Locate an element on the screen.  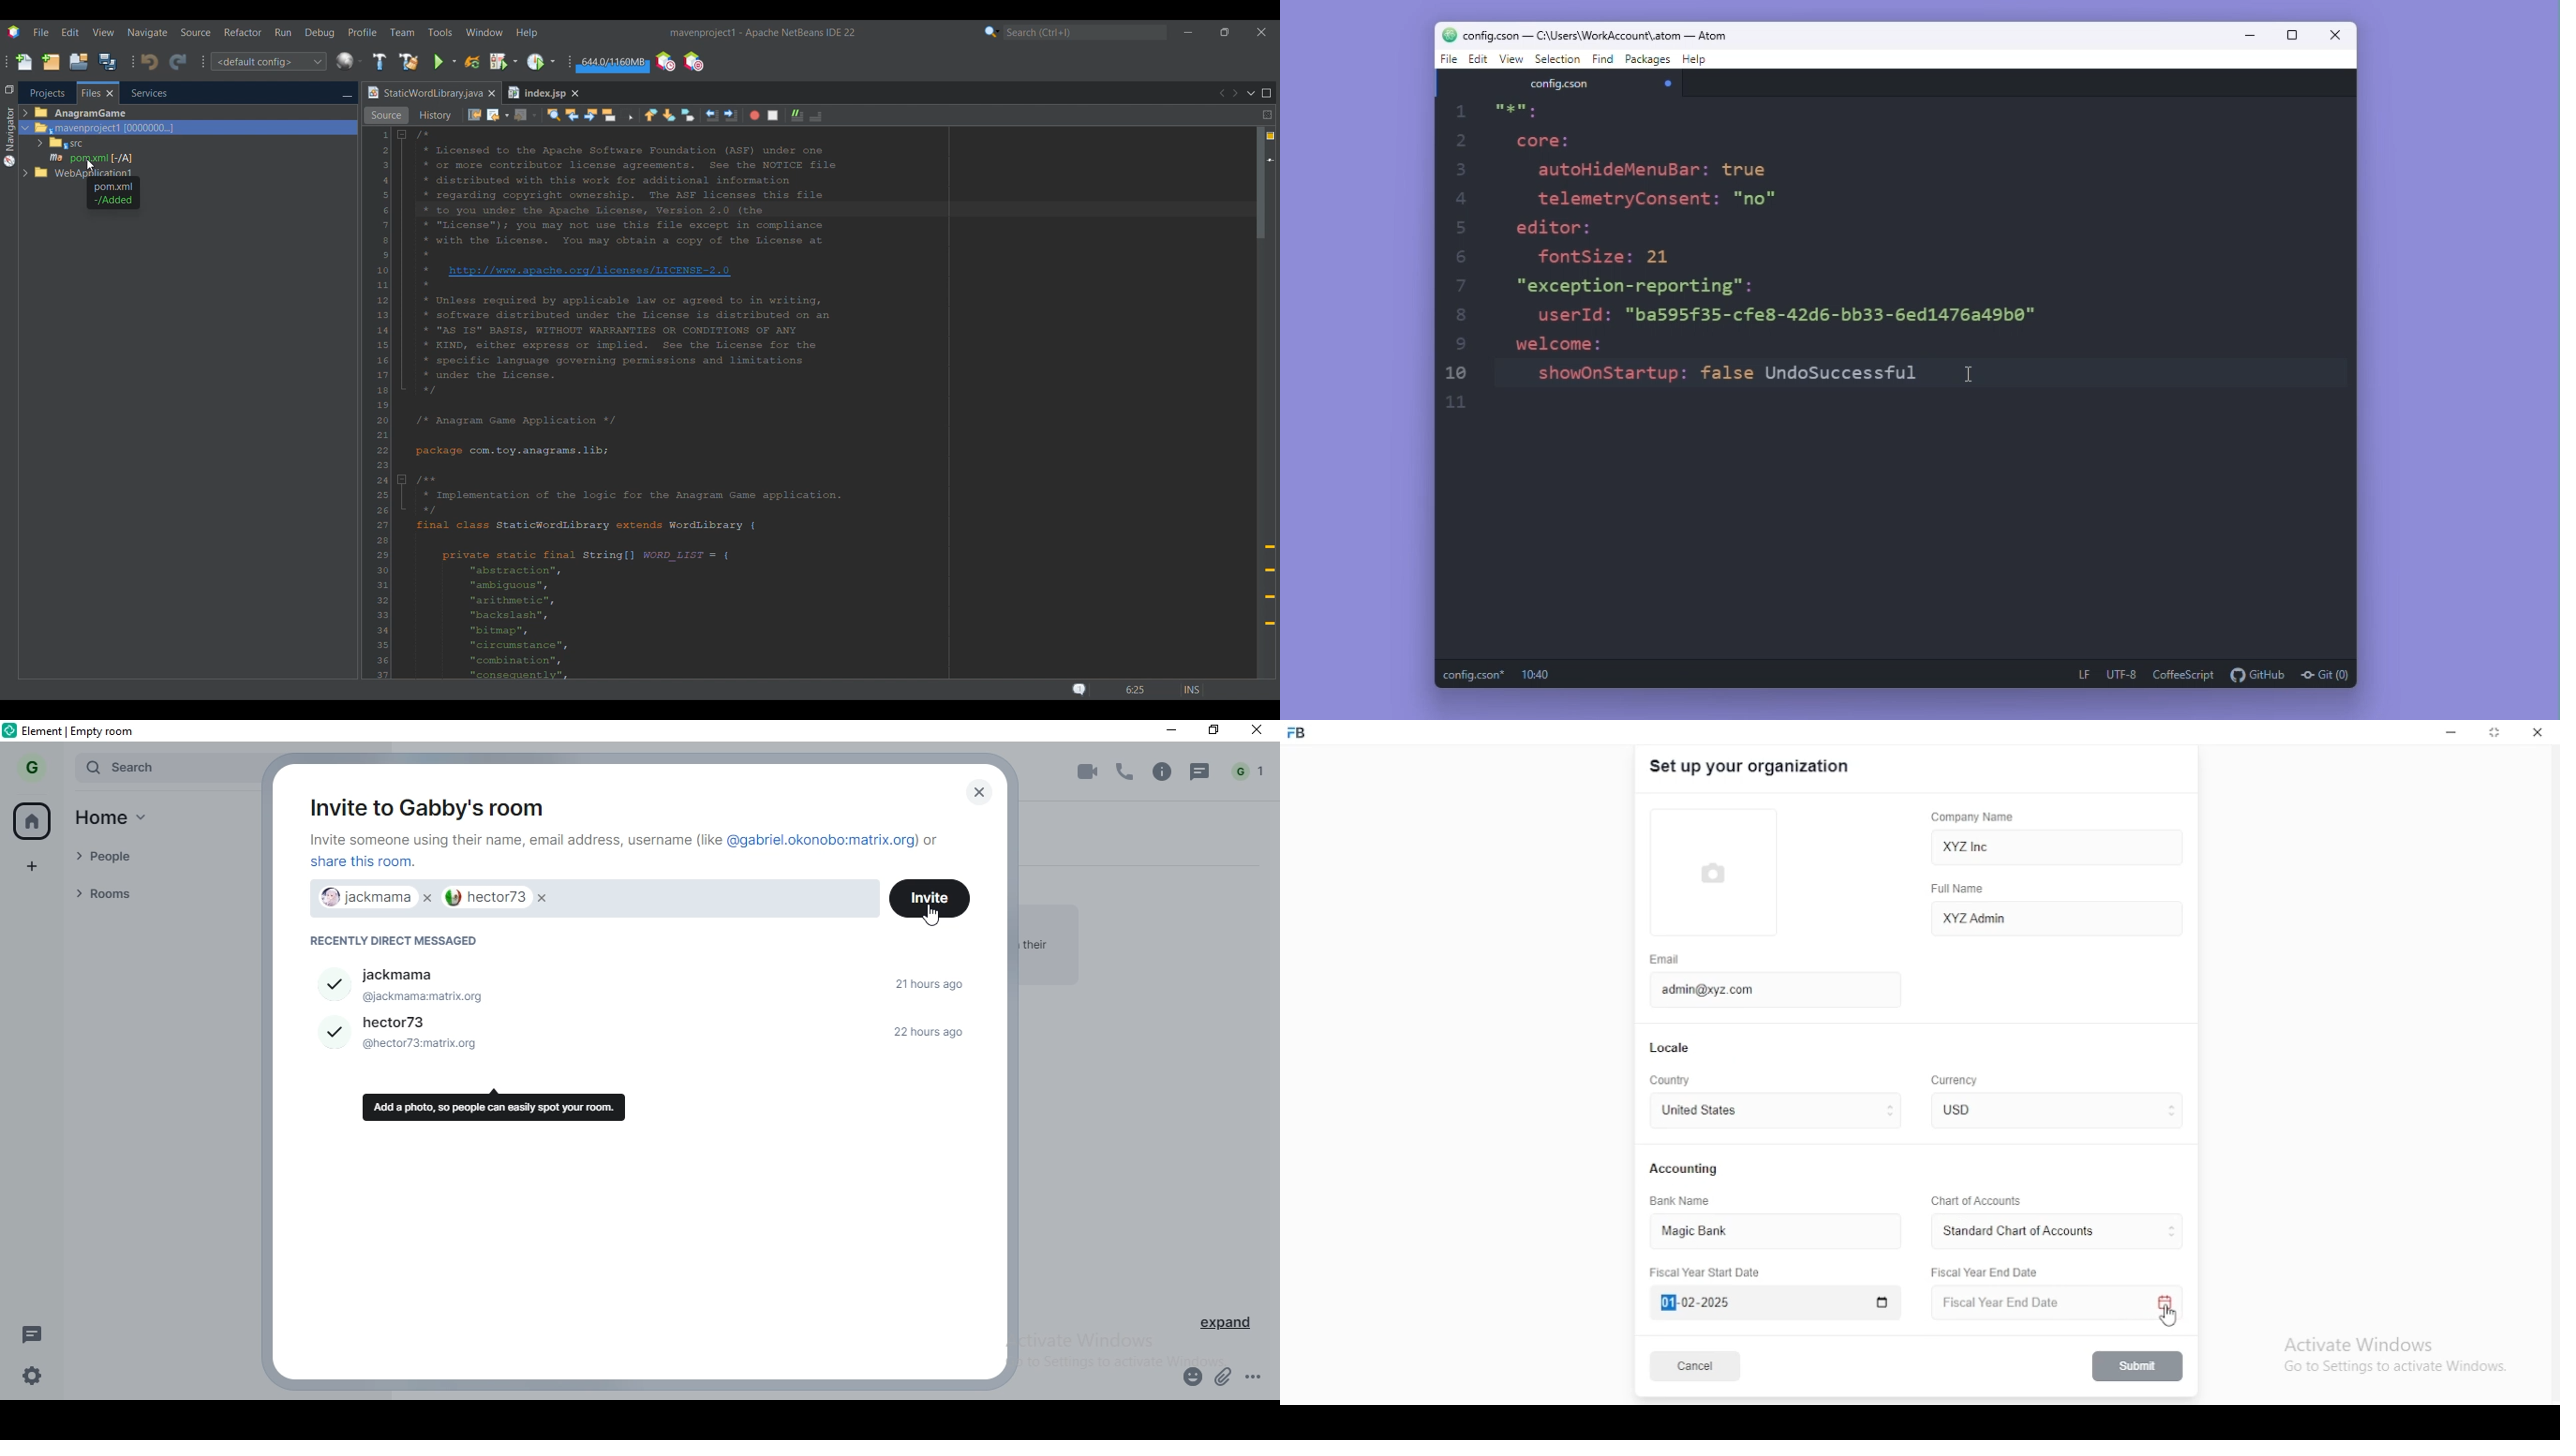
set up your organization is located at coordinates (1751, 767).